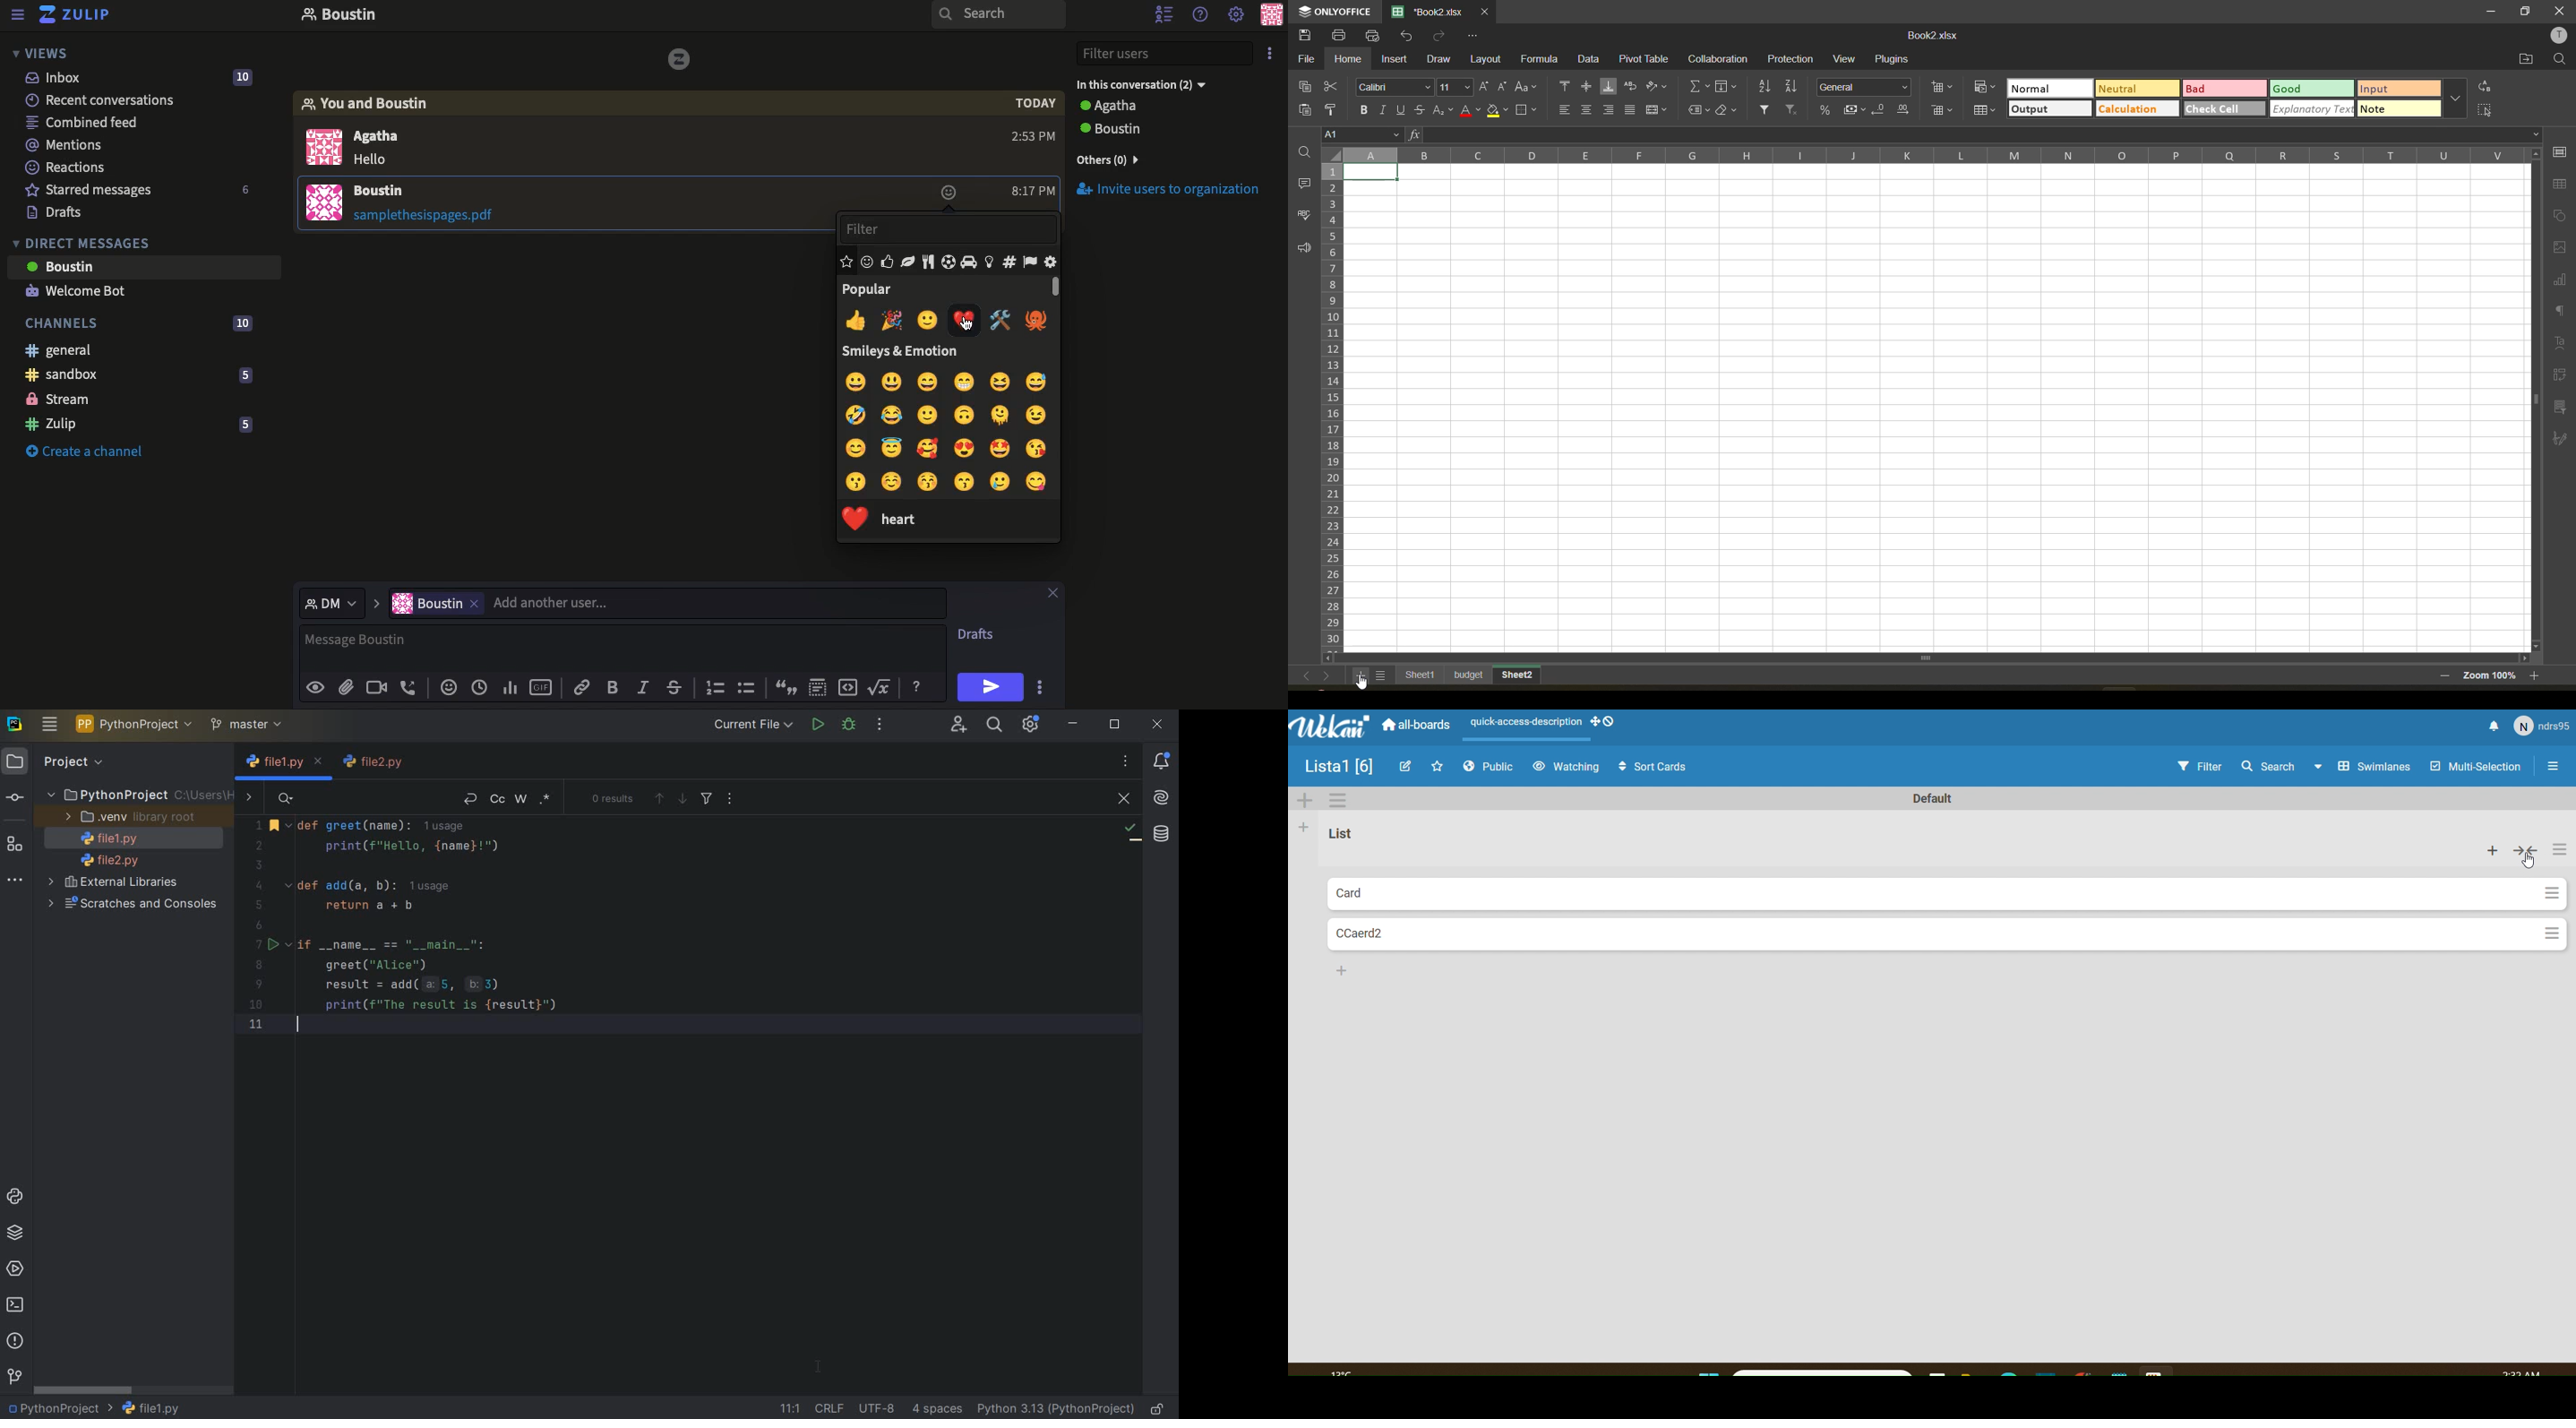 This screenshot has height=1428, width=2576. Describe the element at coordinates (1161, 798) in the screenshot. I see `AI ASSISTANT` at that location.